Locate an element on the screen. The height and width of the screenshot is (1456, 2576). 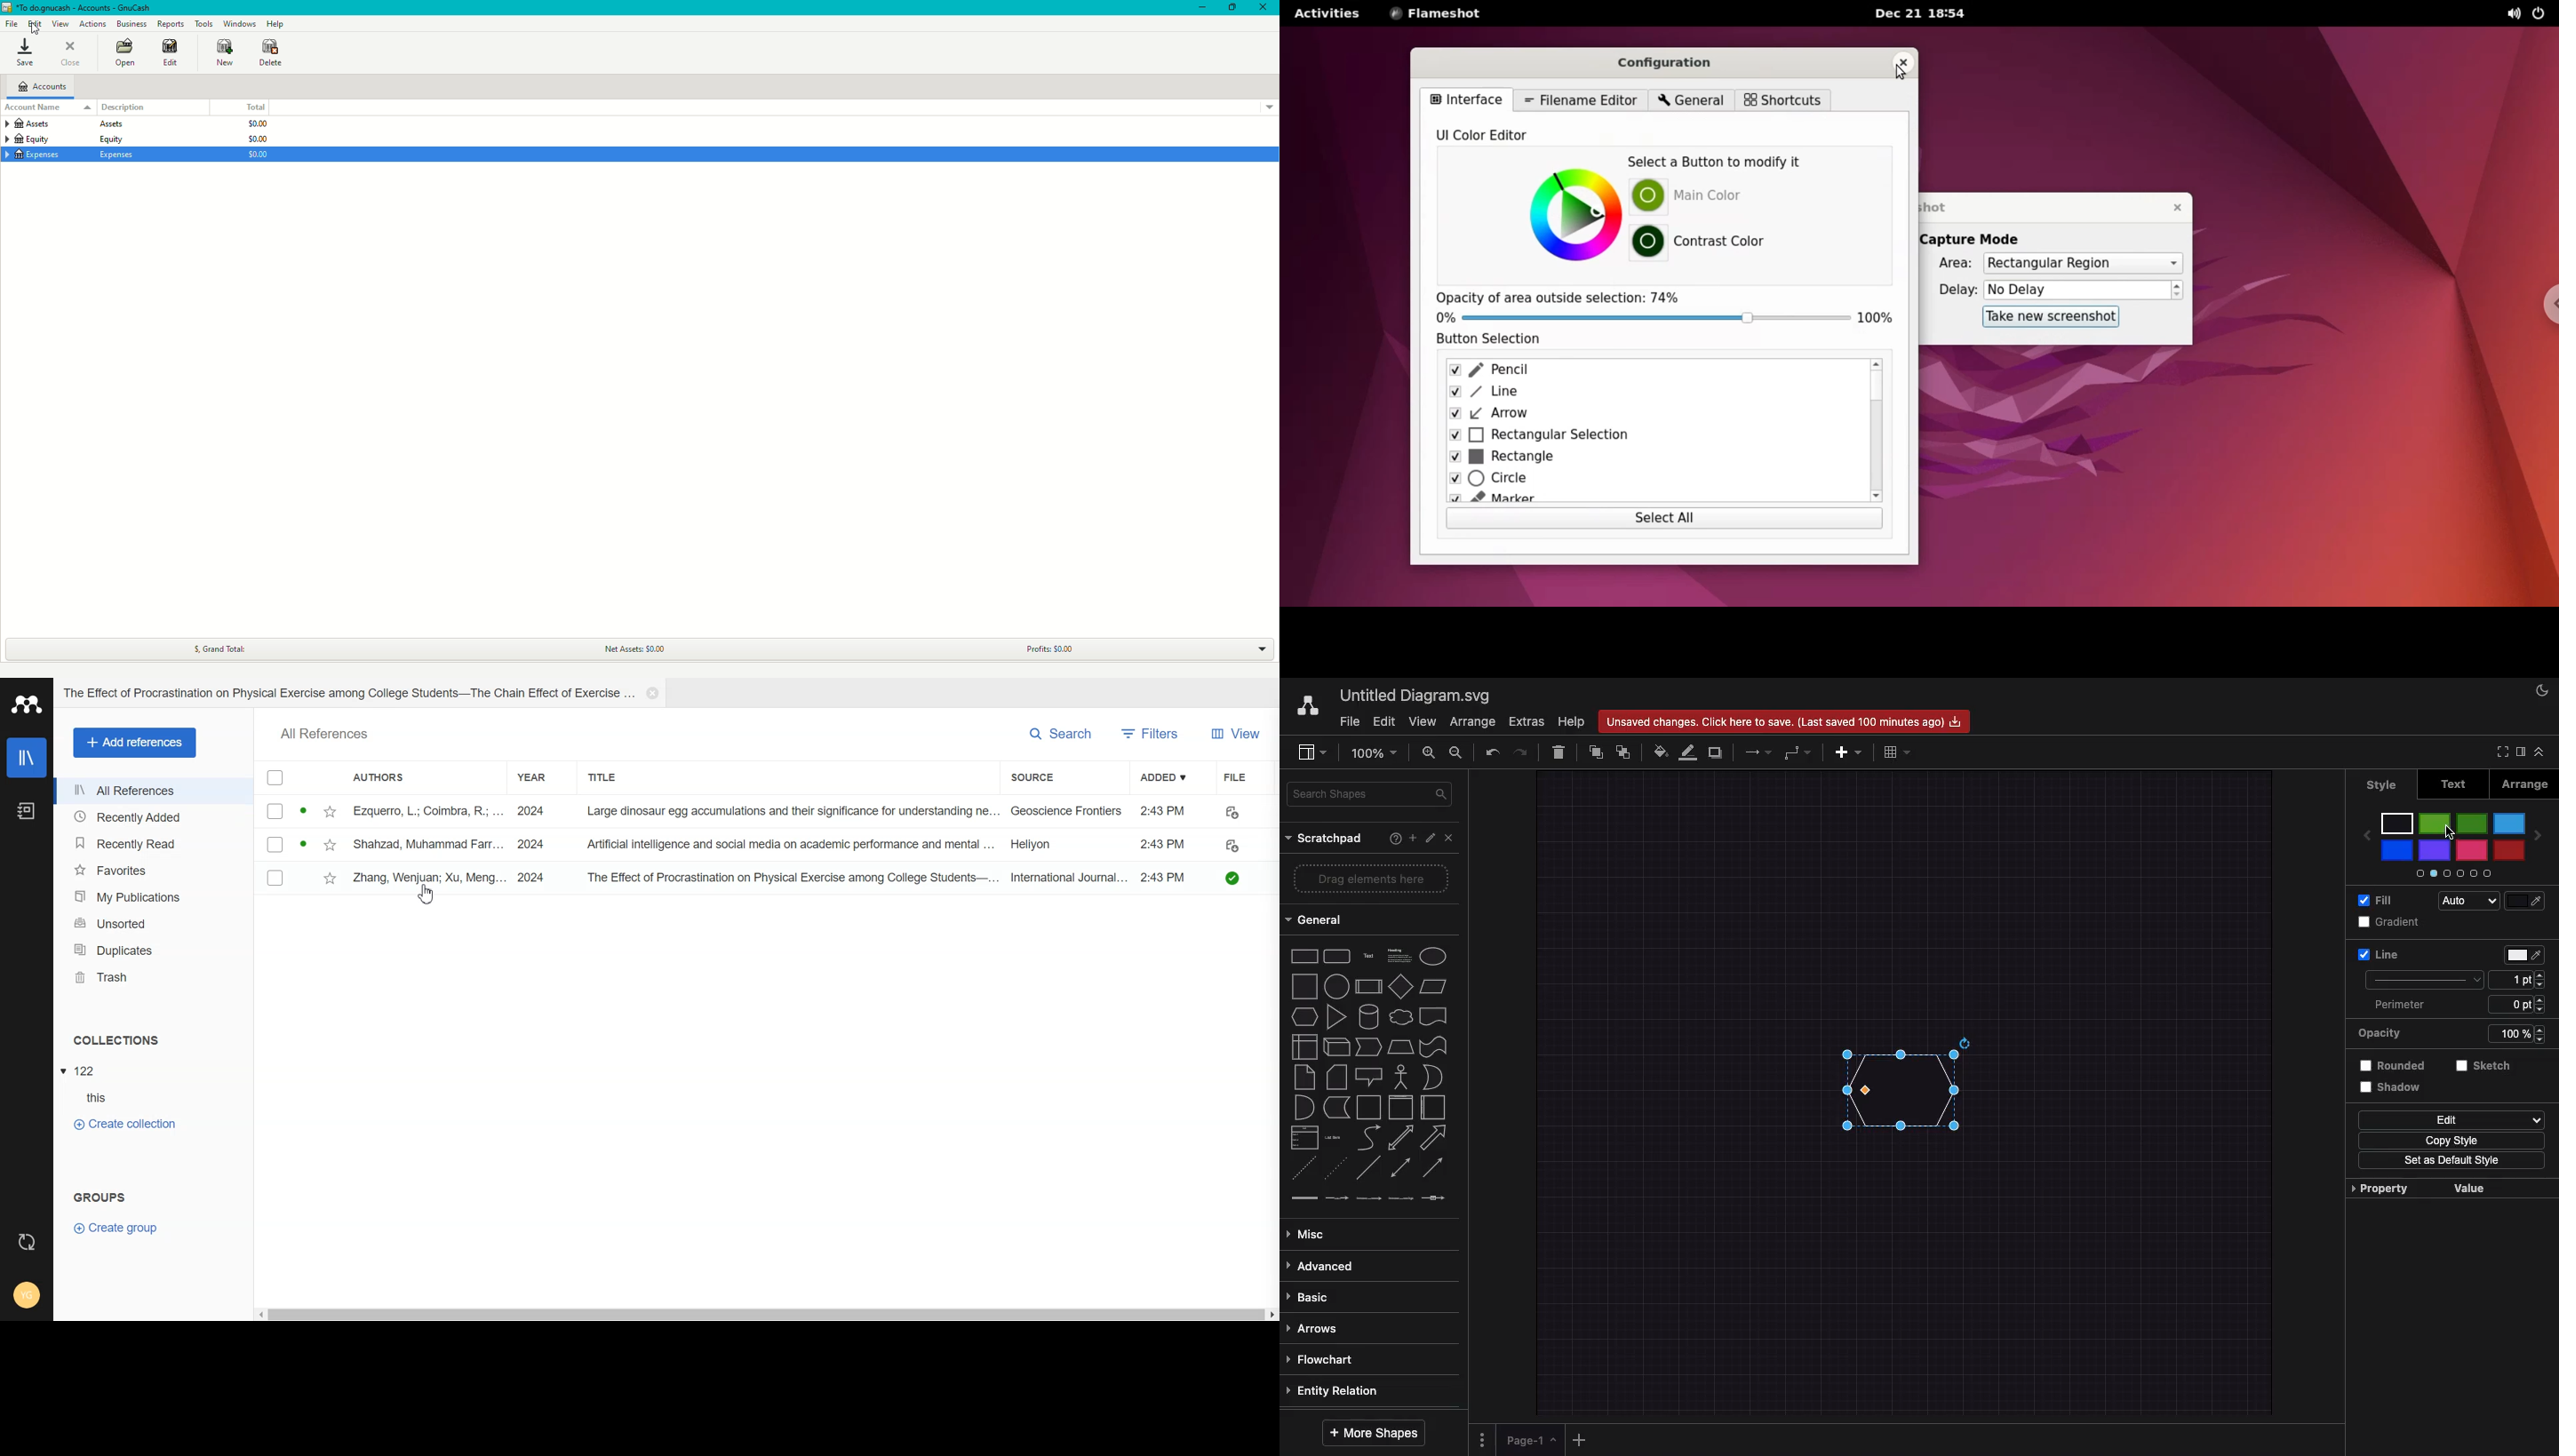
Auto sync is located at coordinates (28, 1244).